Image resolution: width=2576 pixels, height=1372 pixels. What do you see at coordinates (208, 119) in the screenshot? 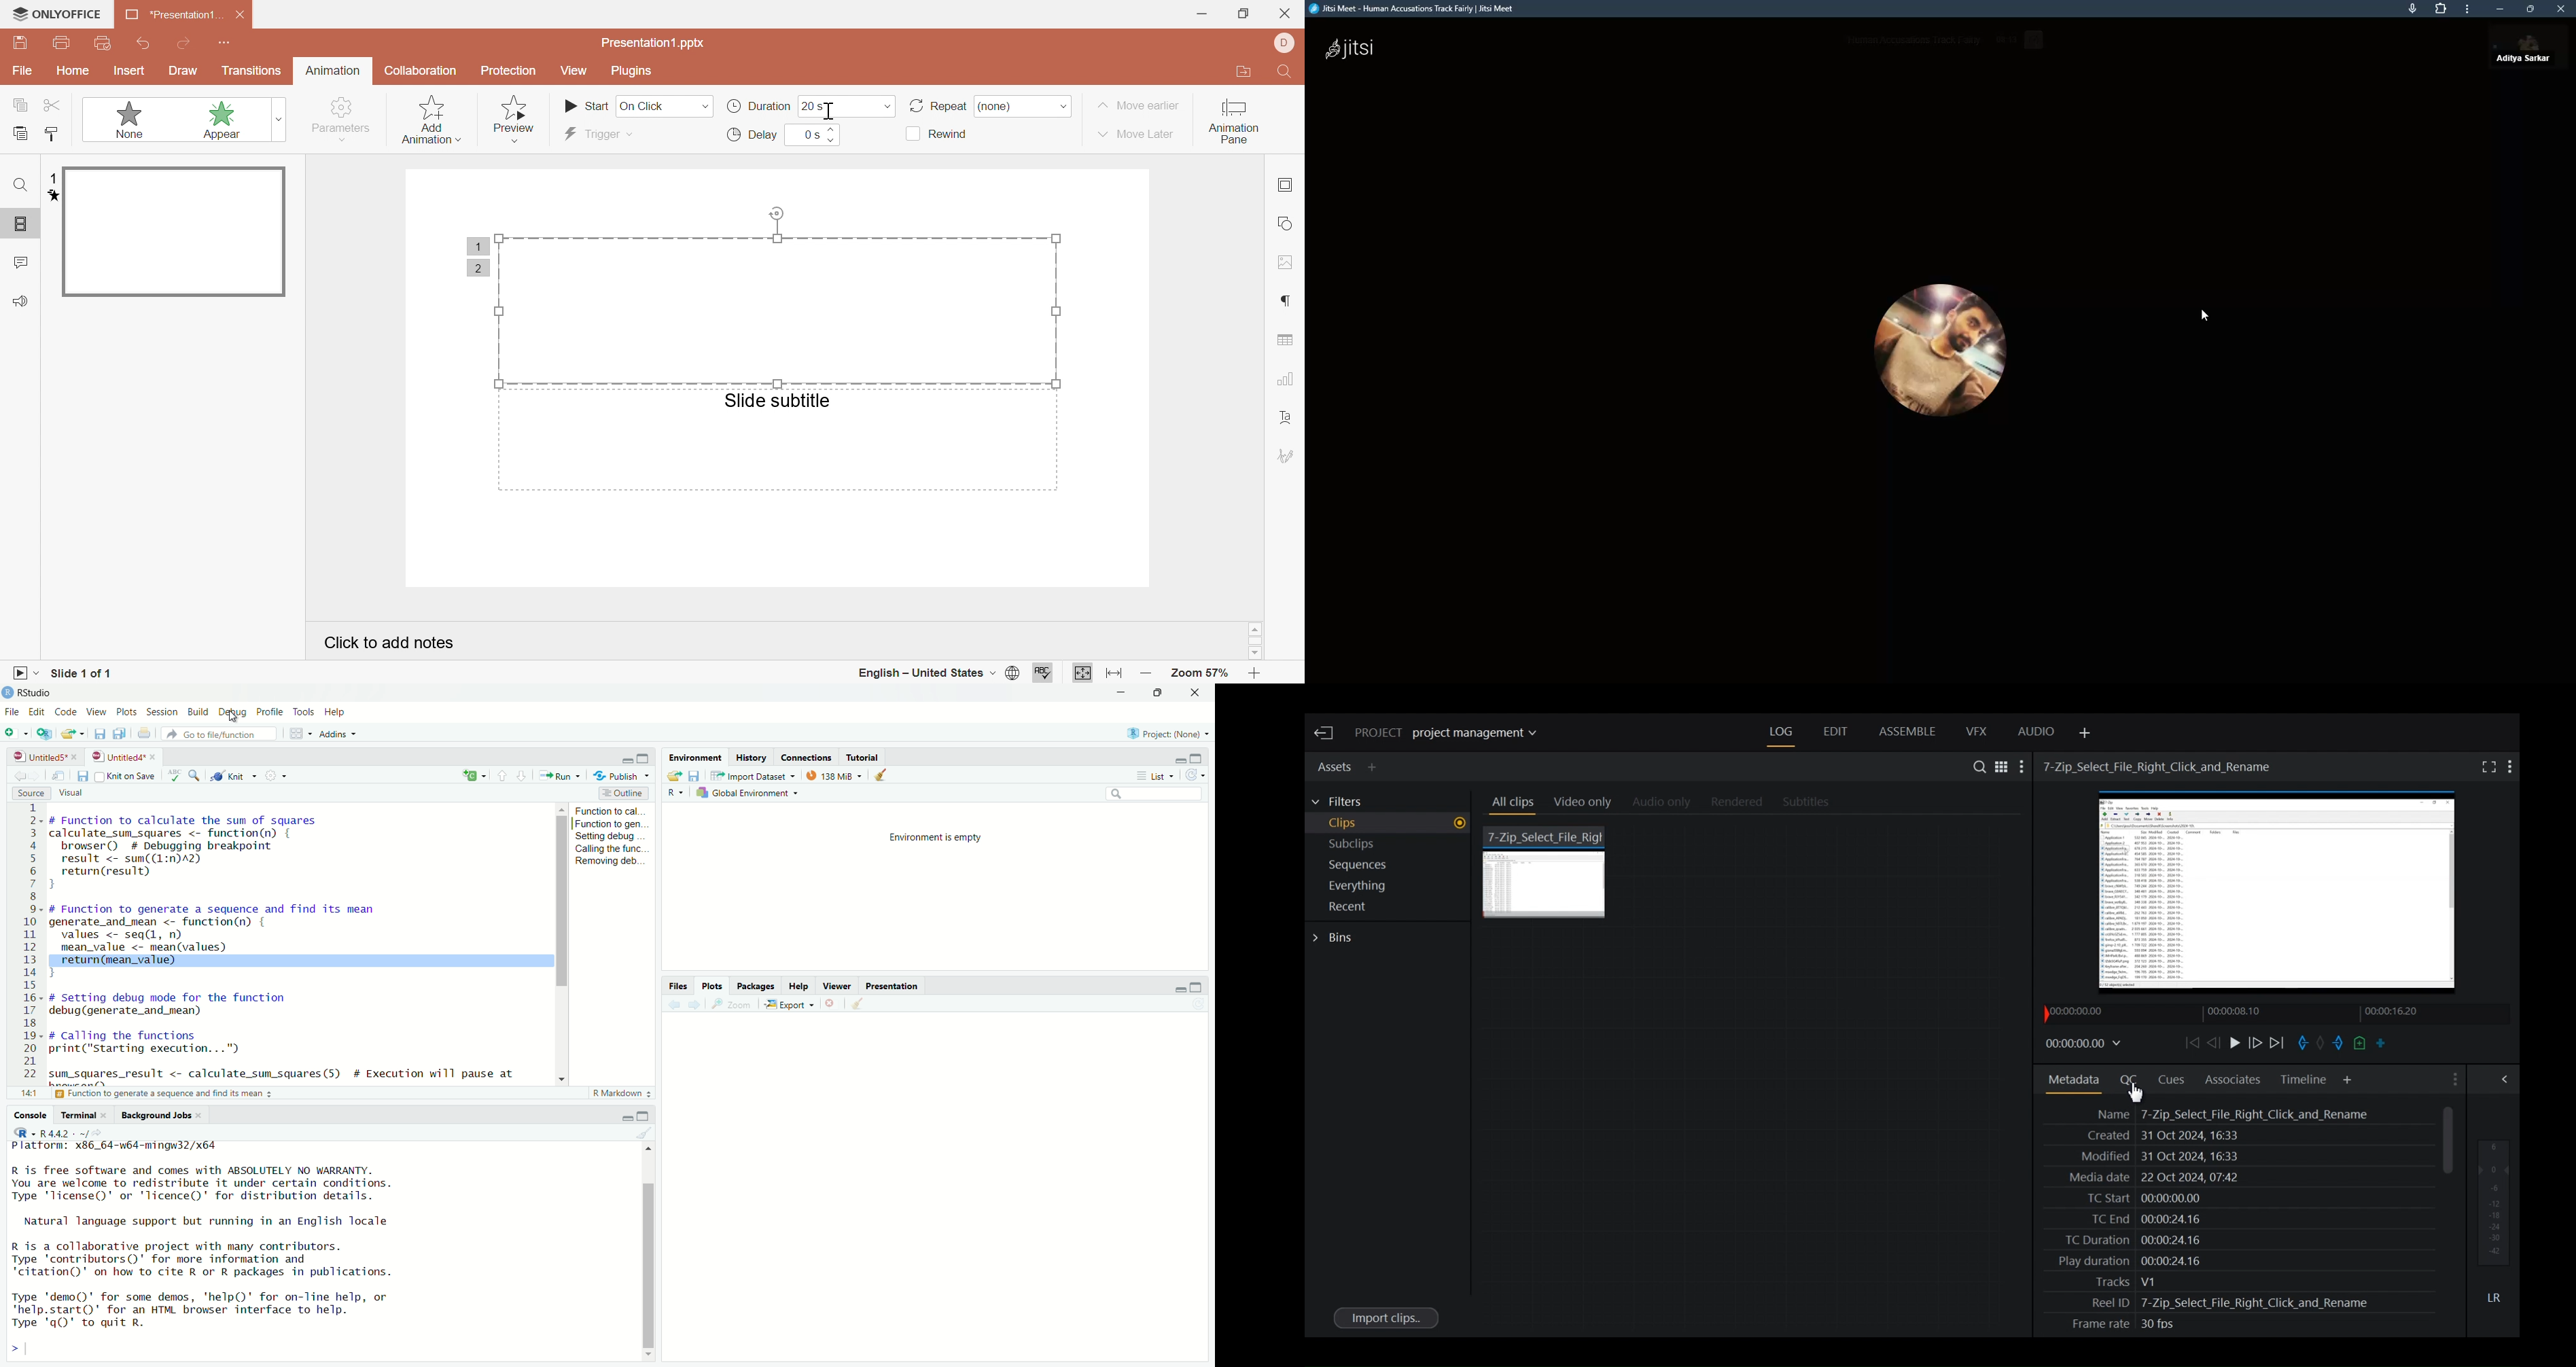
I see `appear` at bounding box center [208, 119].